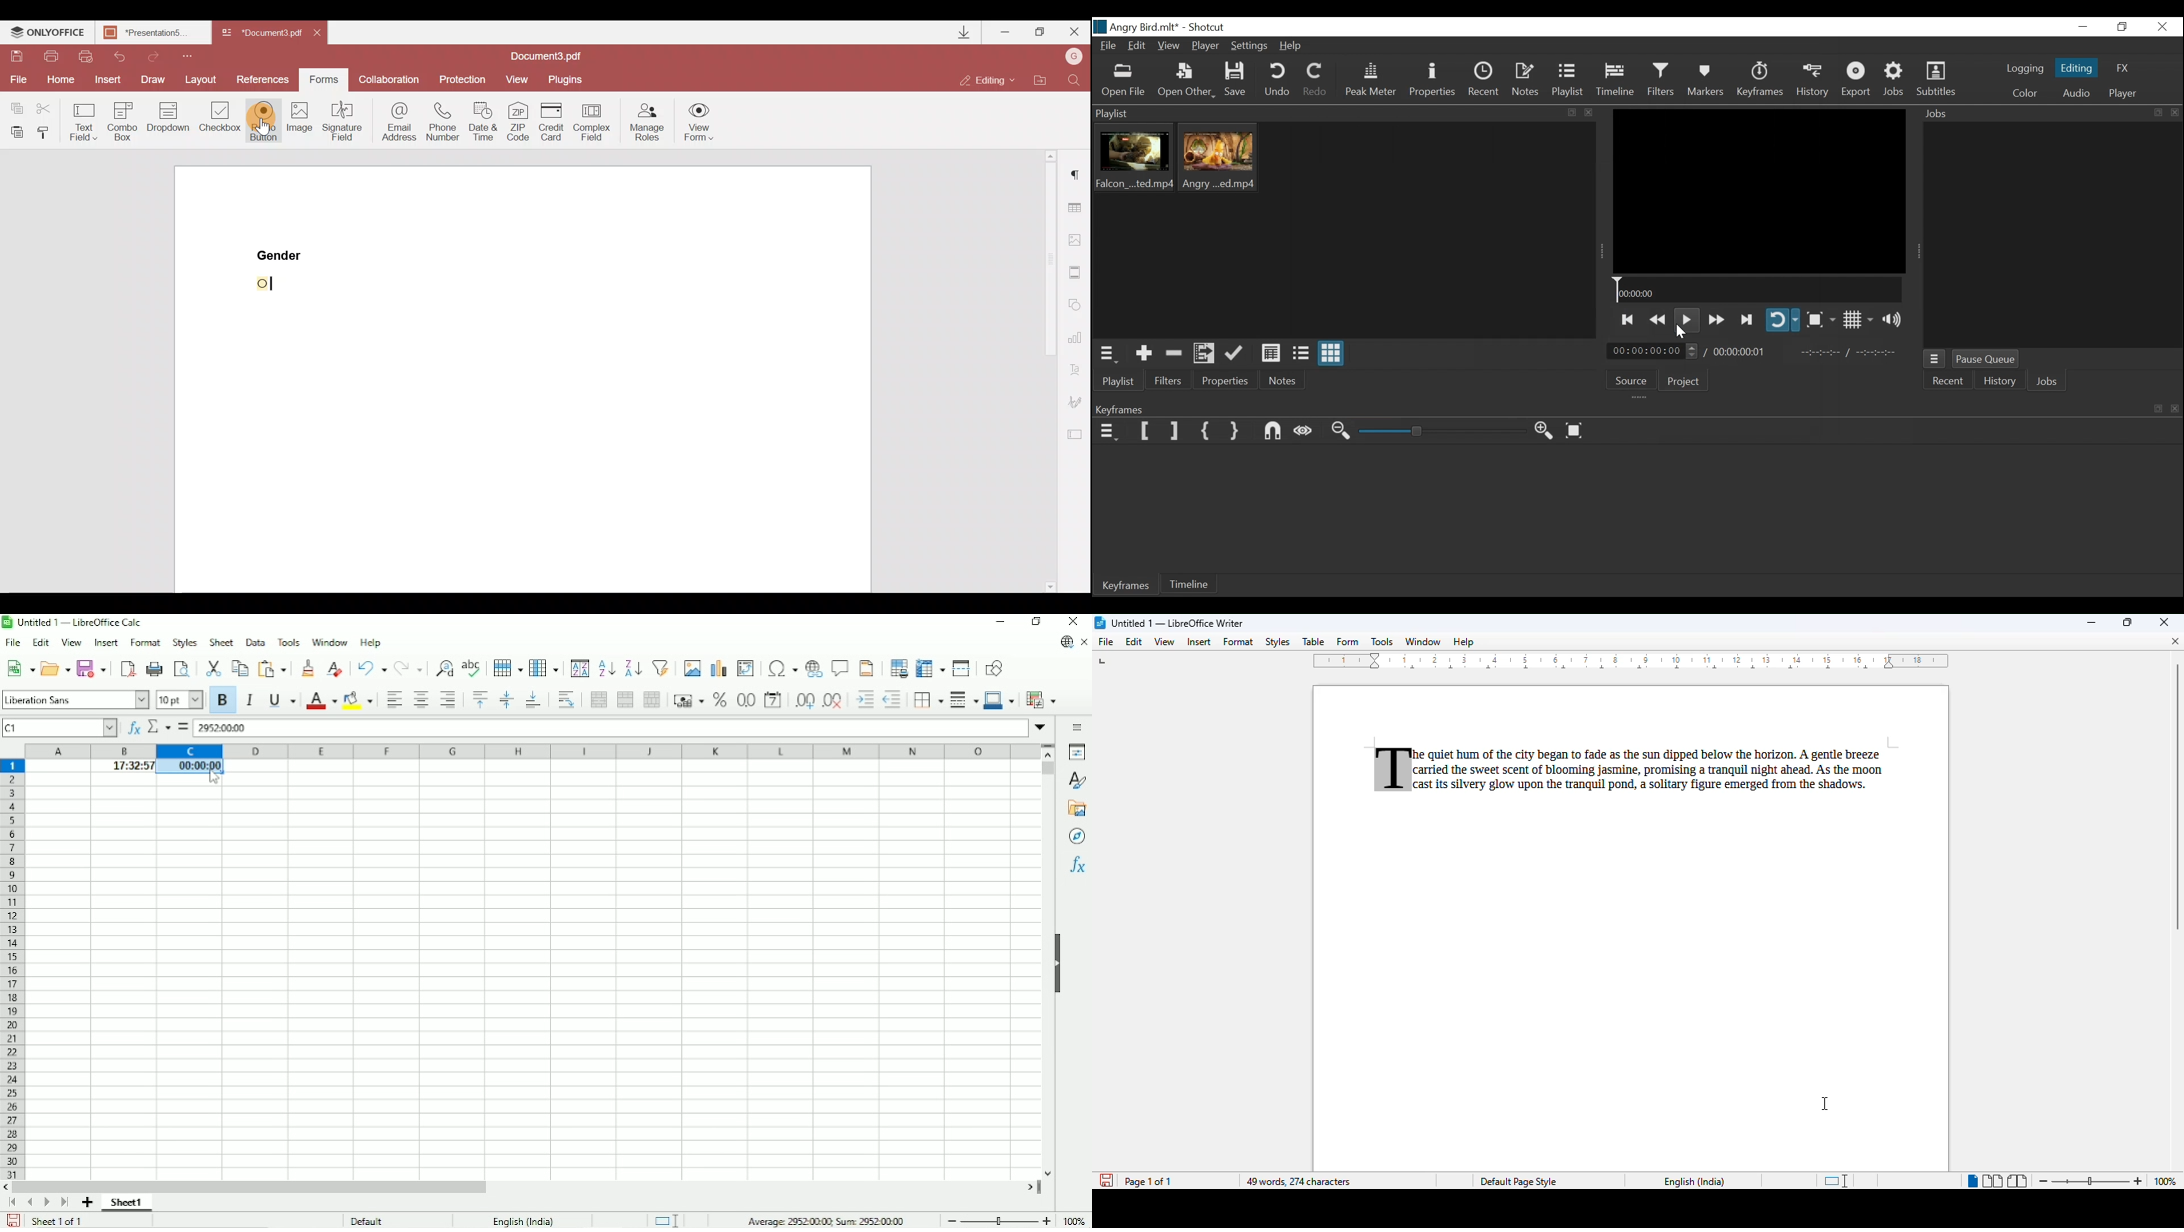 The width and height of the screenshot is (2184, 1232). I want to click on window, so click(1422, 641).